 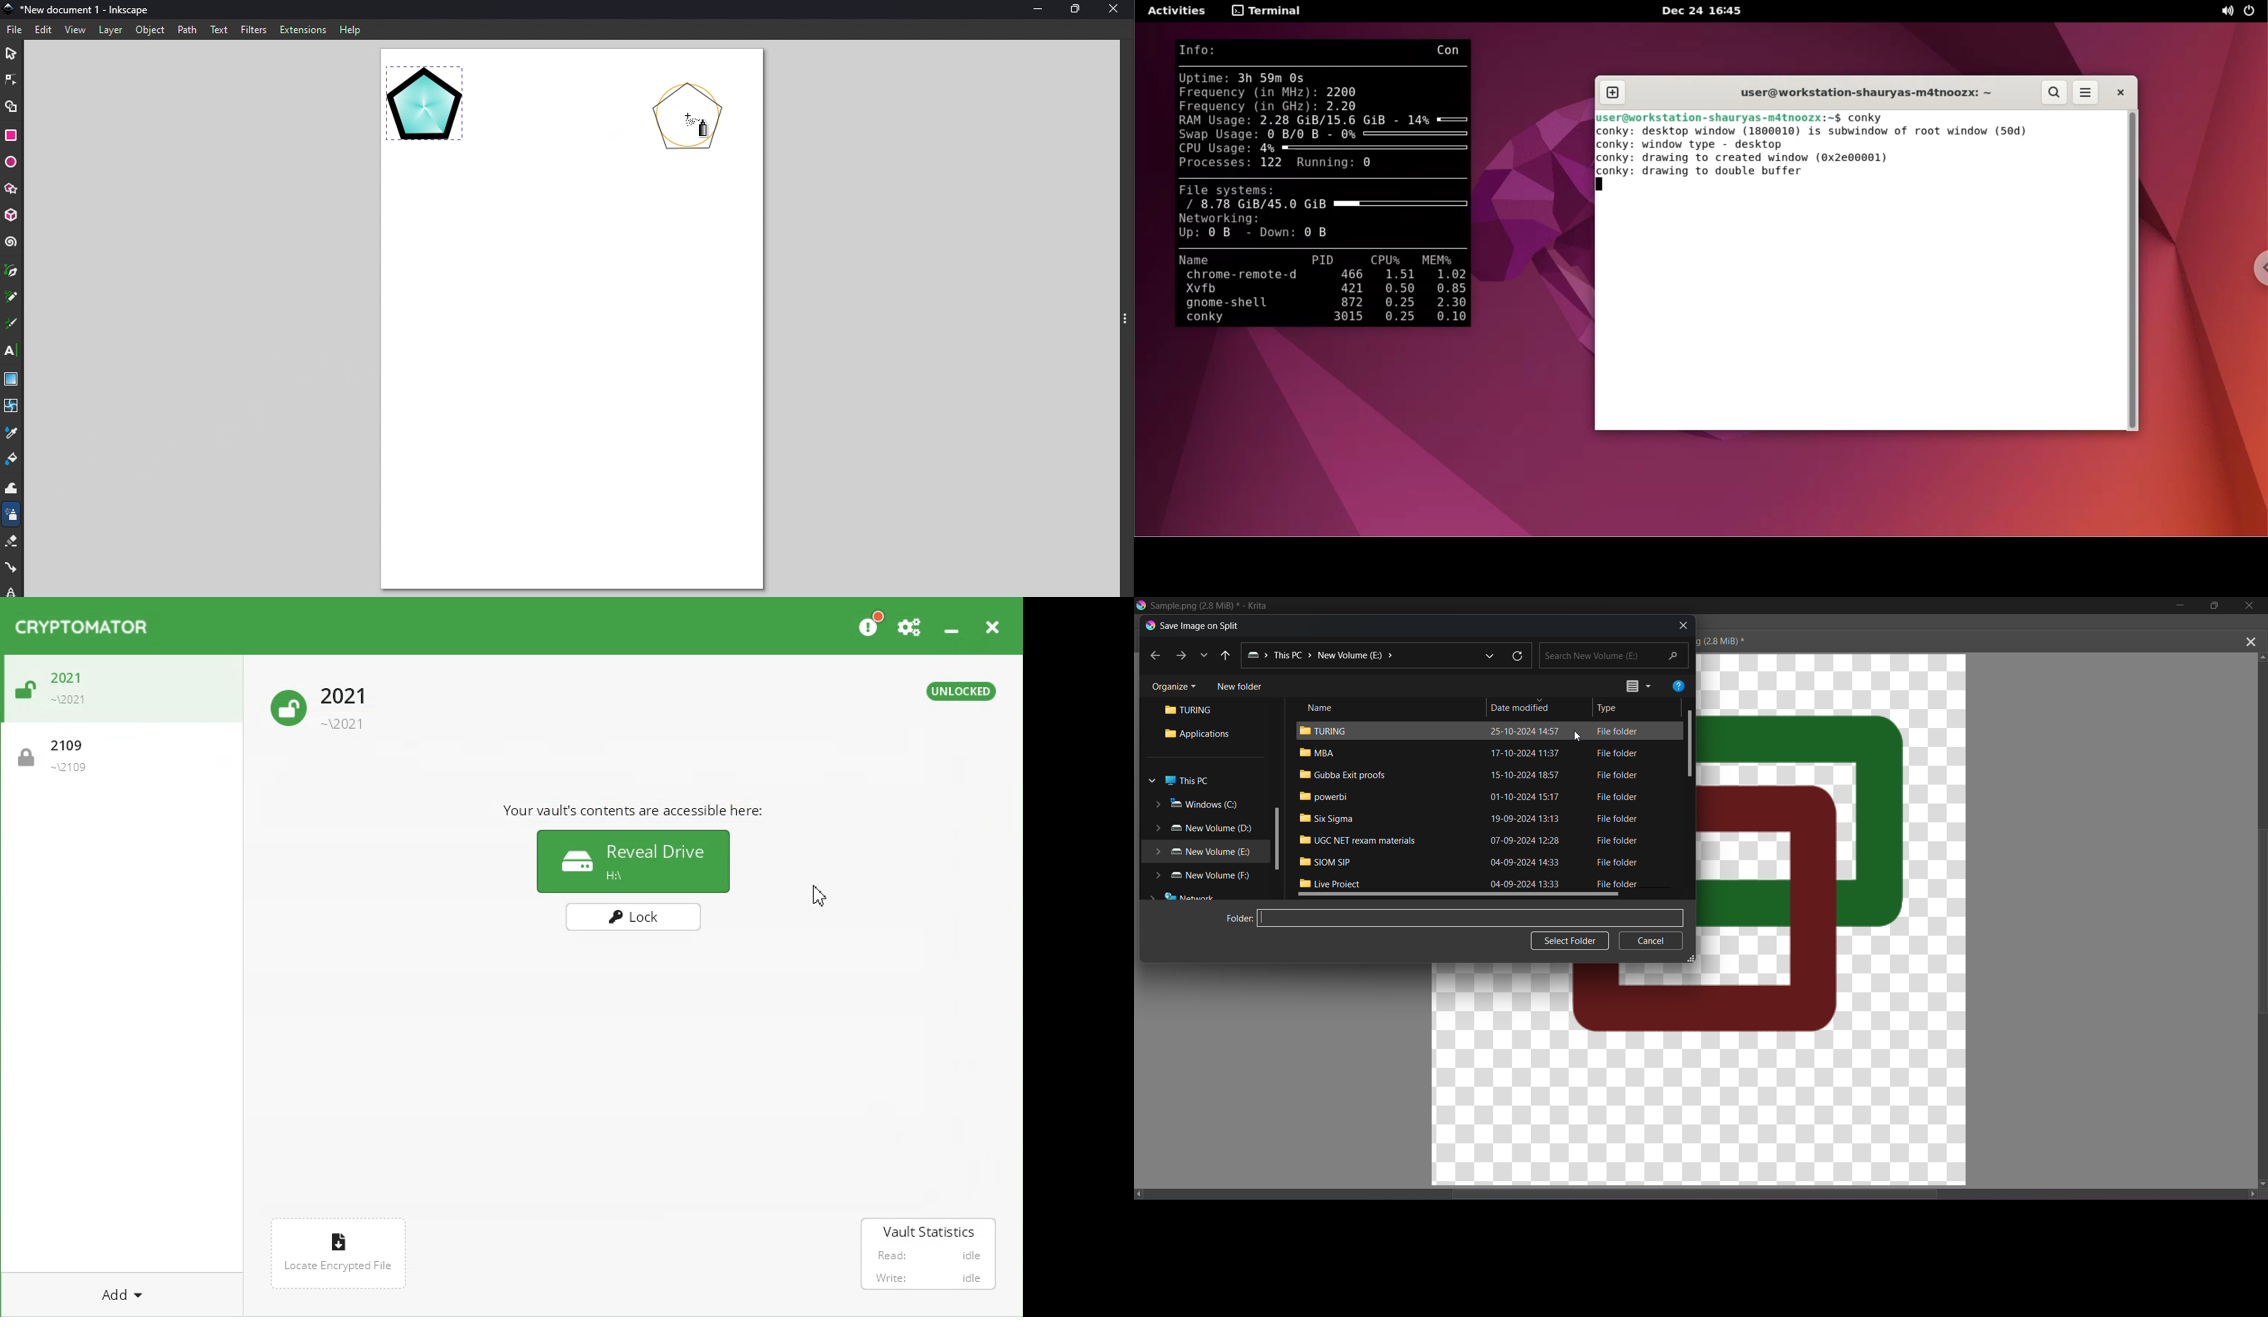 I want to click on UGC NET rexam 07-09-2024 12:28 File folder, so click(x=1476, y=839).